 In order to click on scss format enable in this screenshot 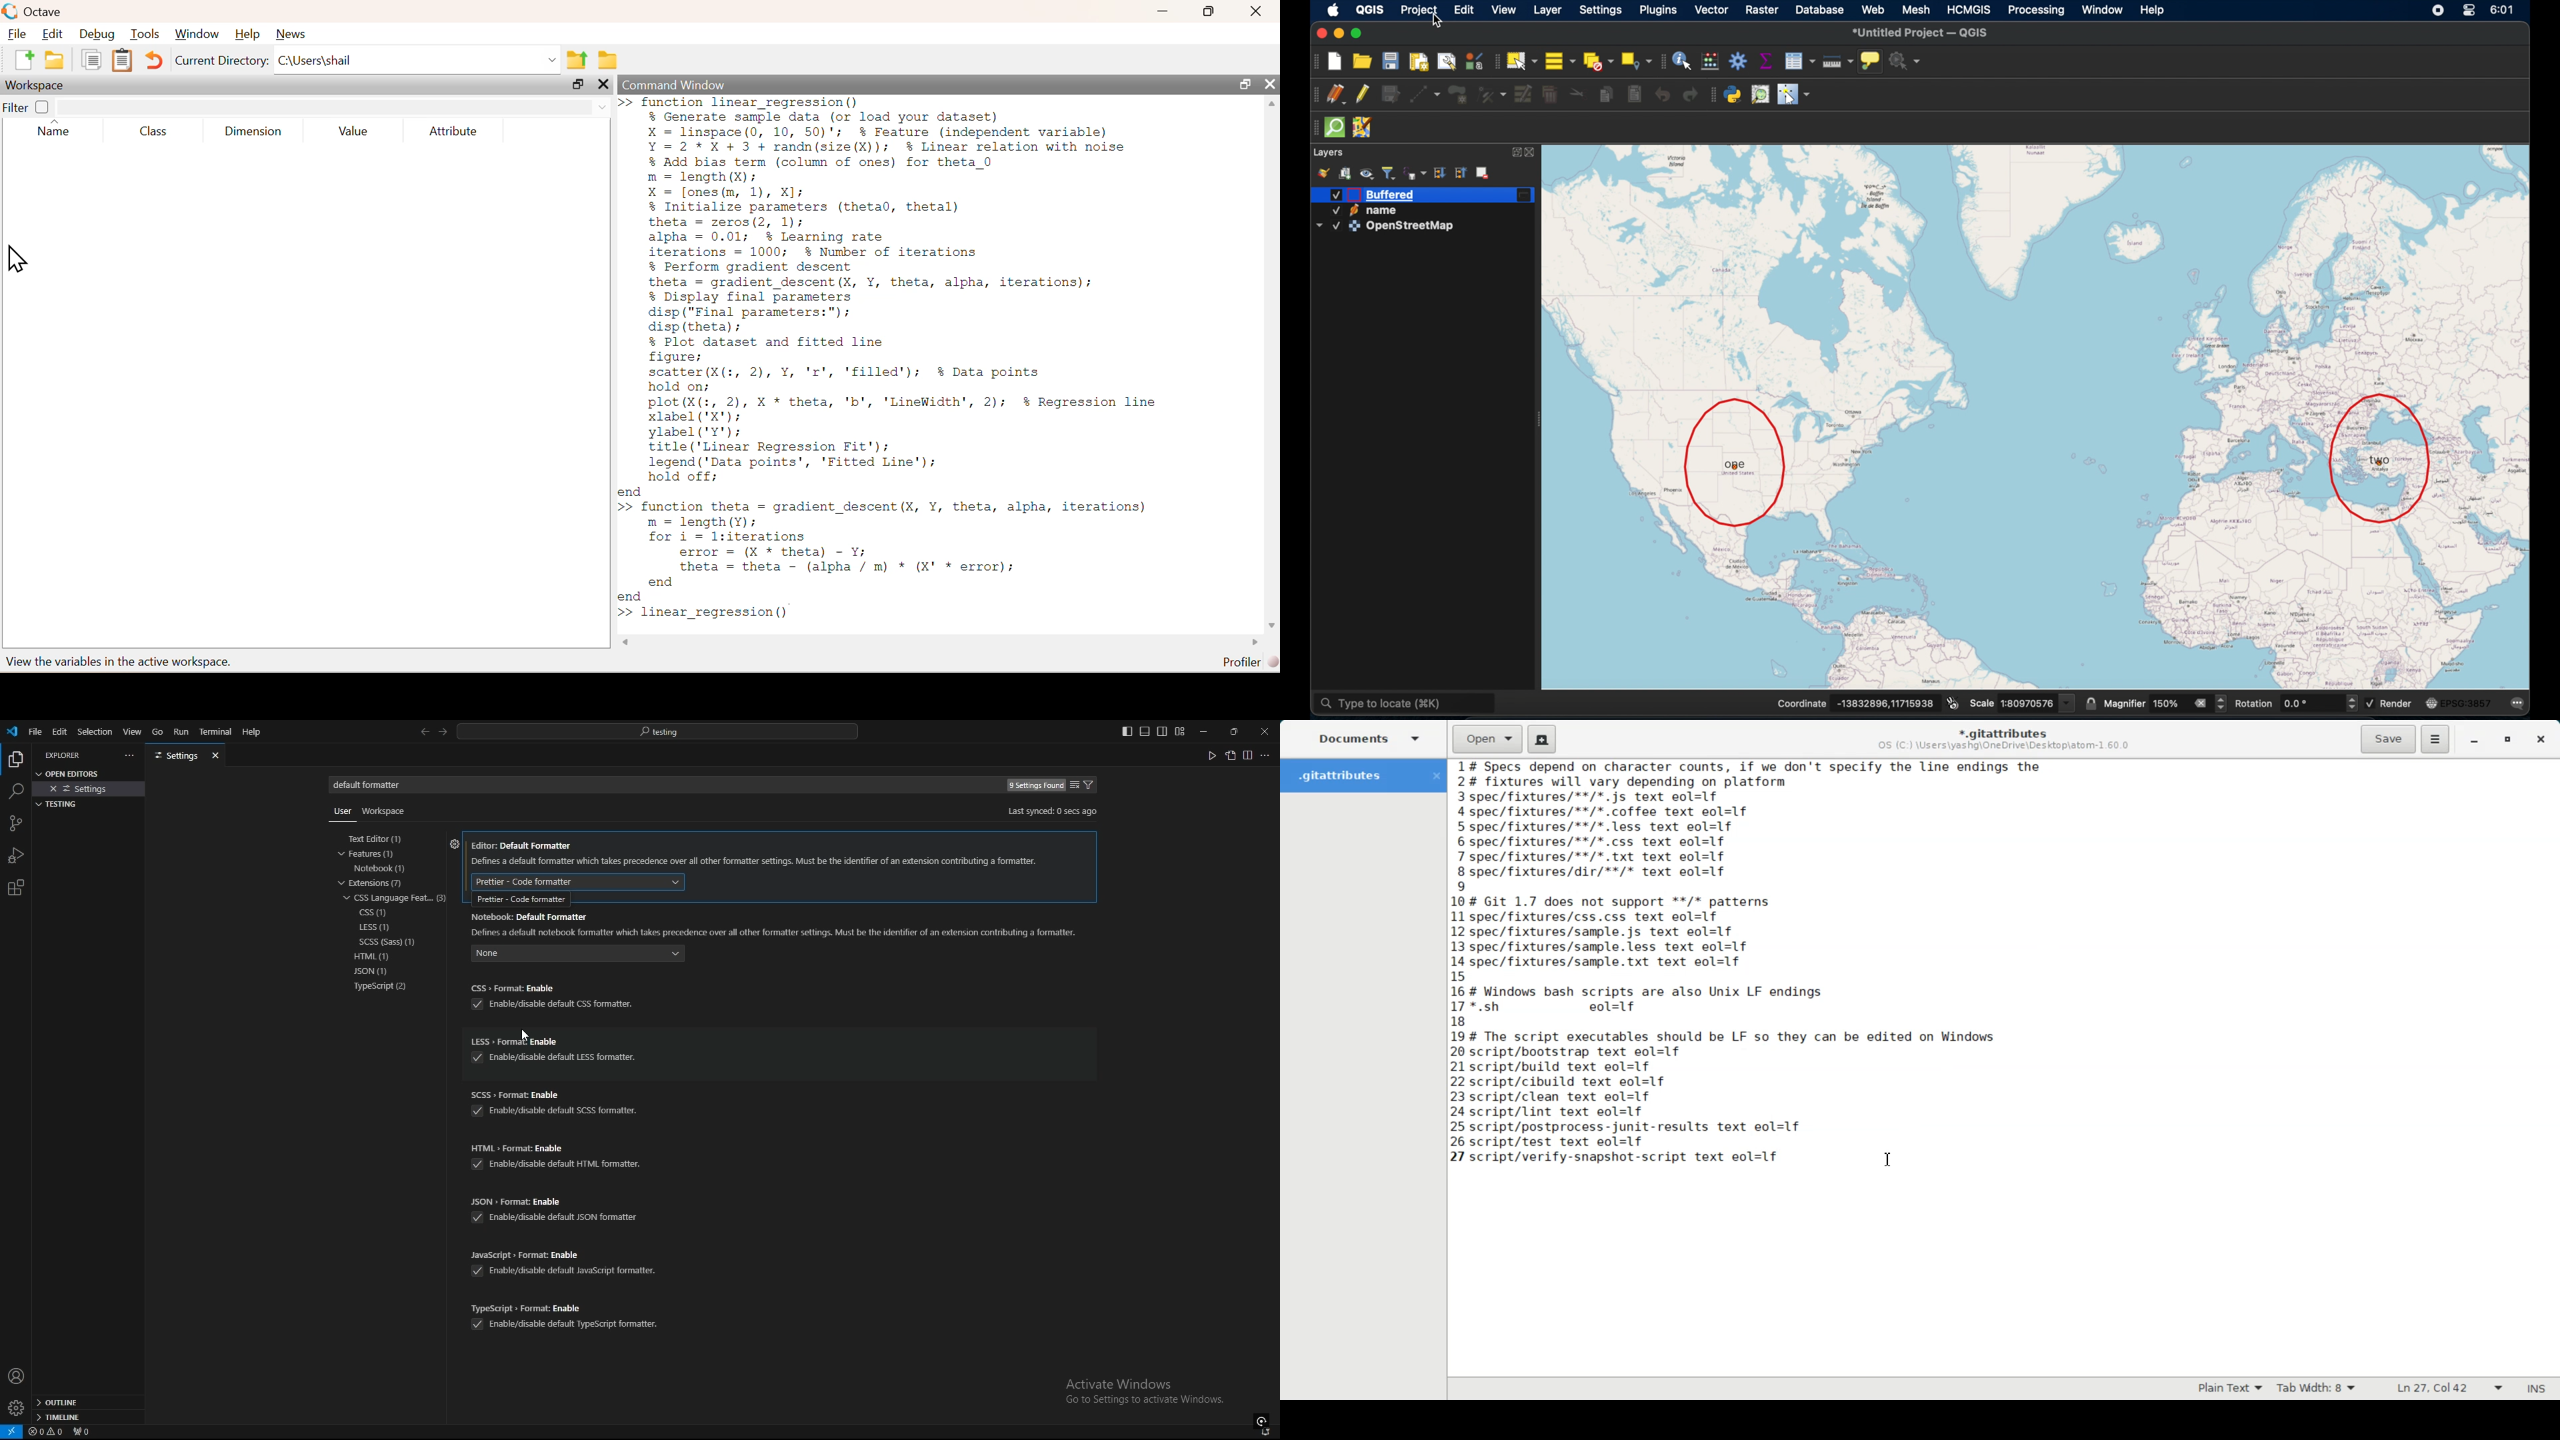, I will do `click(558, 1093)`.